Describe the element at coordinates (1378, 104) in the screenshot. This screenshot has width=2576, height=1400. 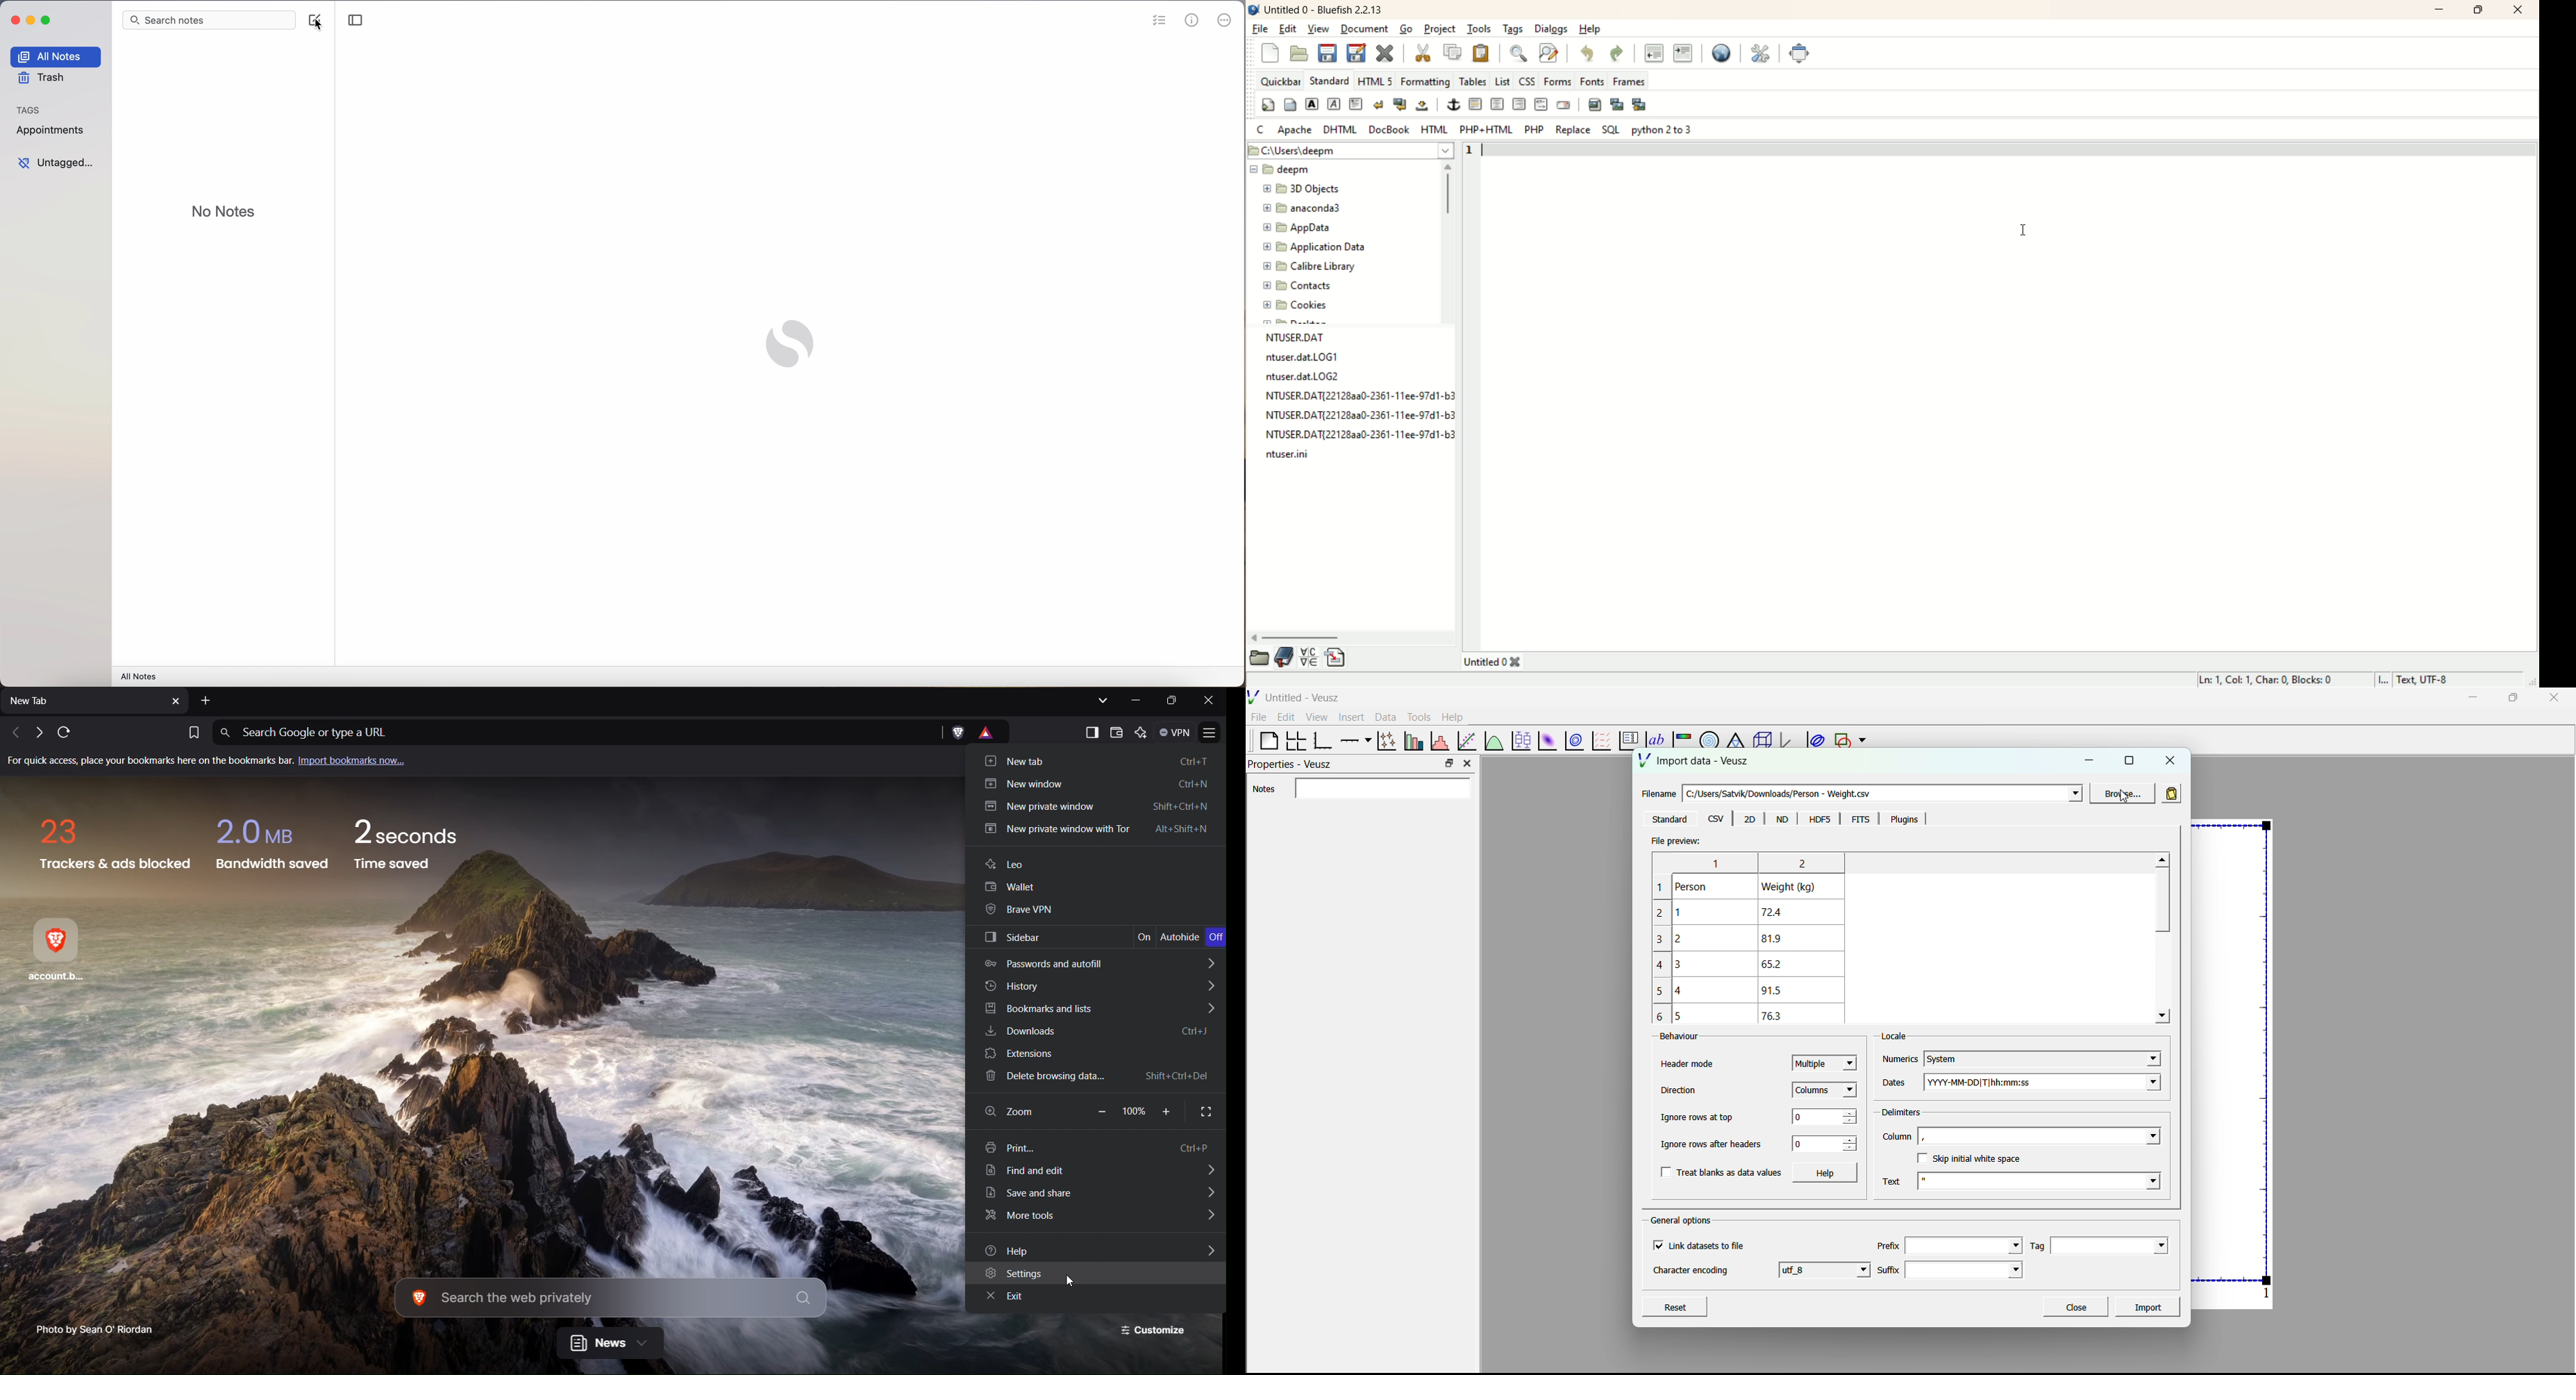
I see `break` at that location.